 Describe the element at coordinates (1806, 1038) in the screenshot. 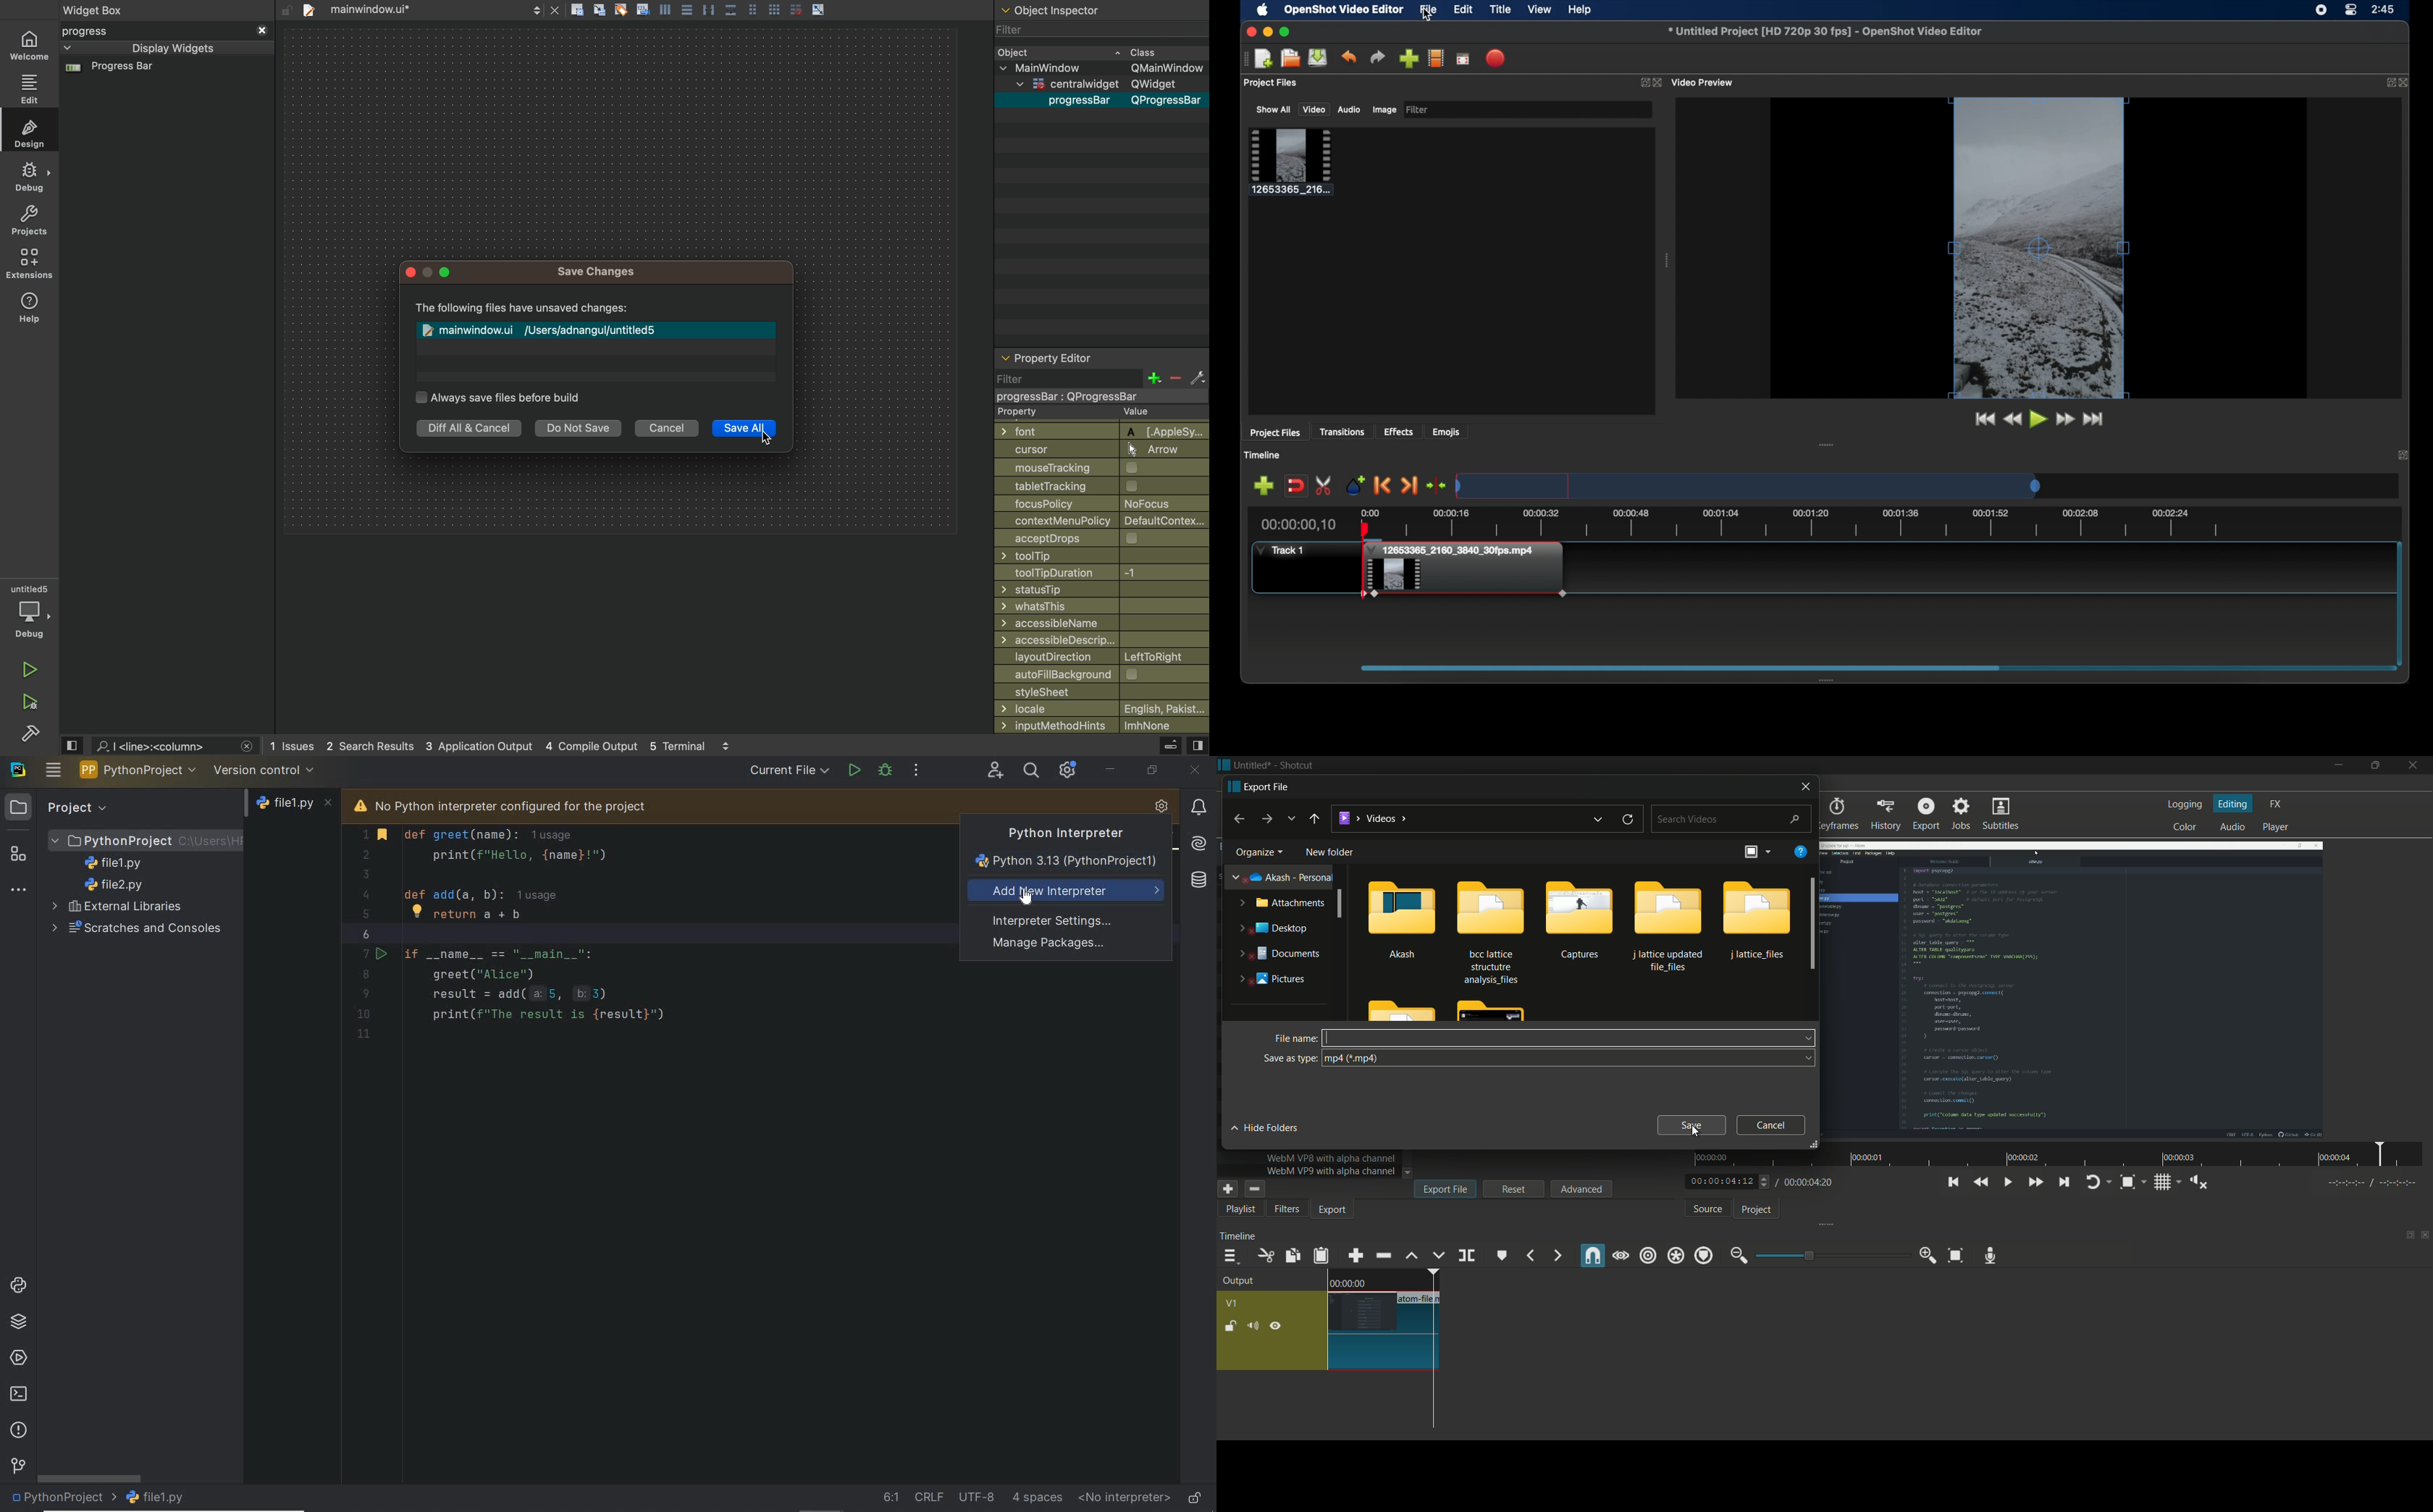

I see `dropdown` at that location.